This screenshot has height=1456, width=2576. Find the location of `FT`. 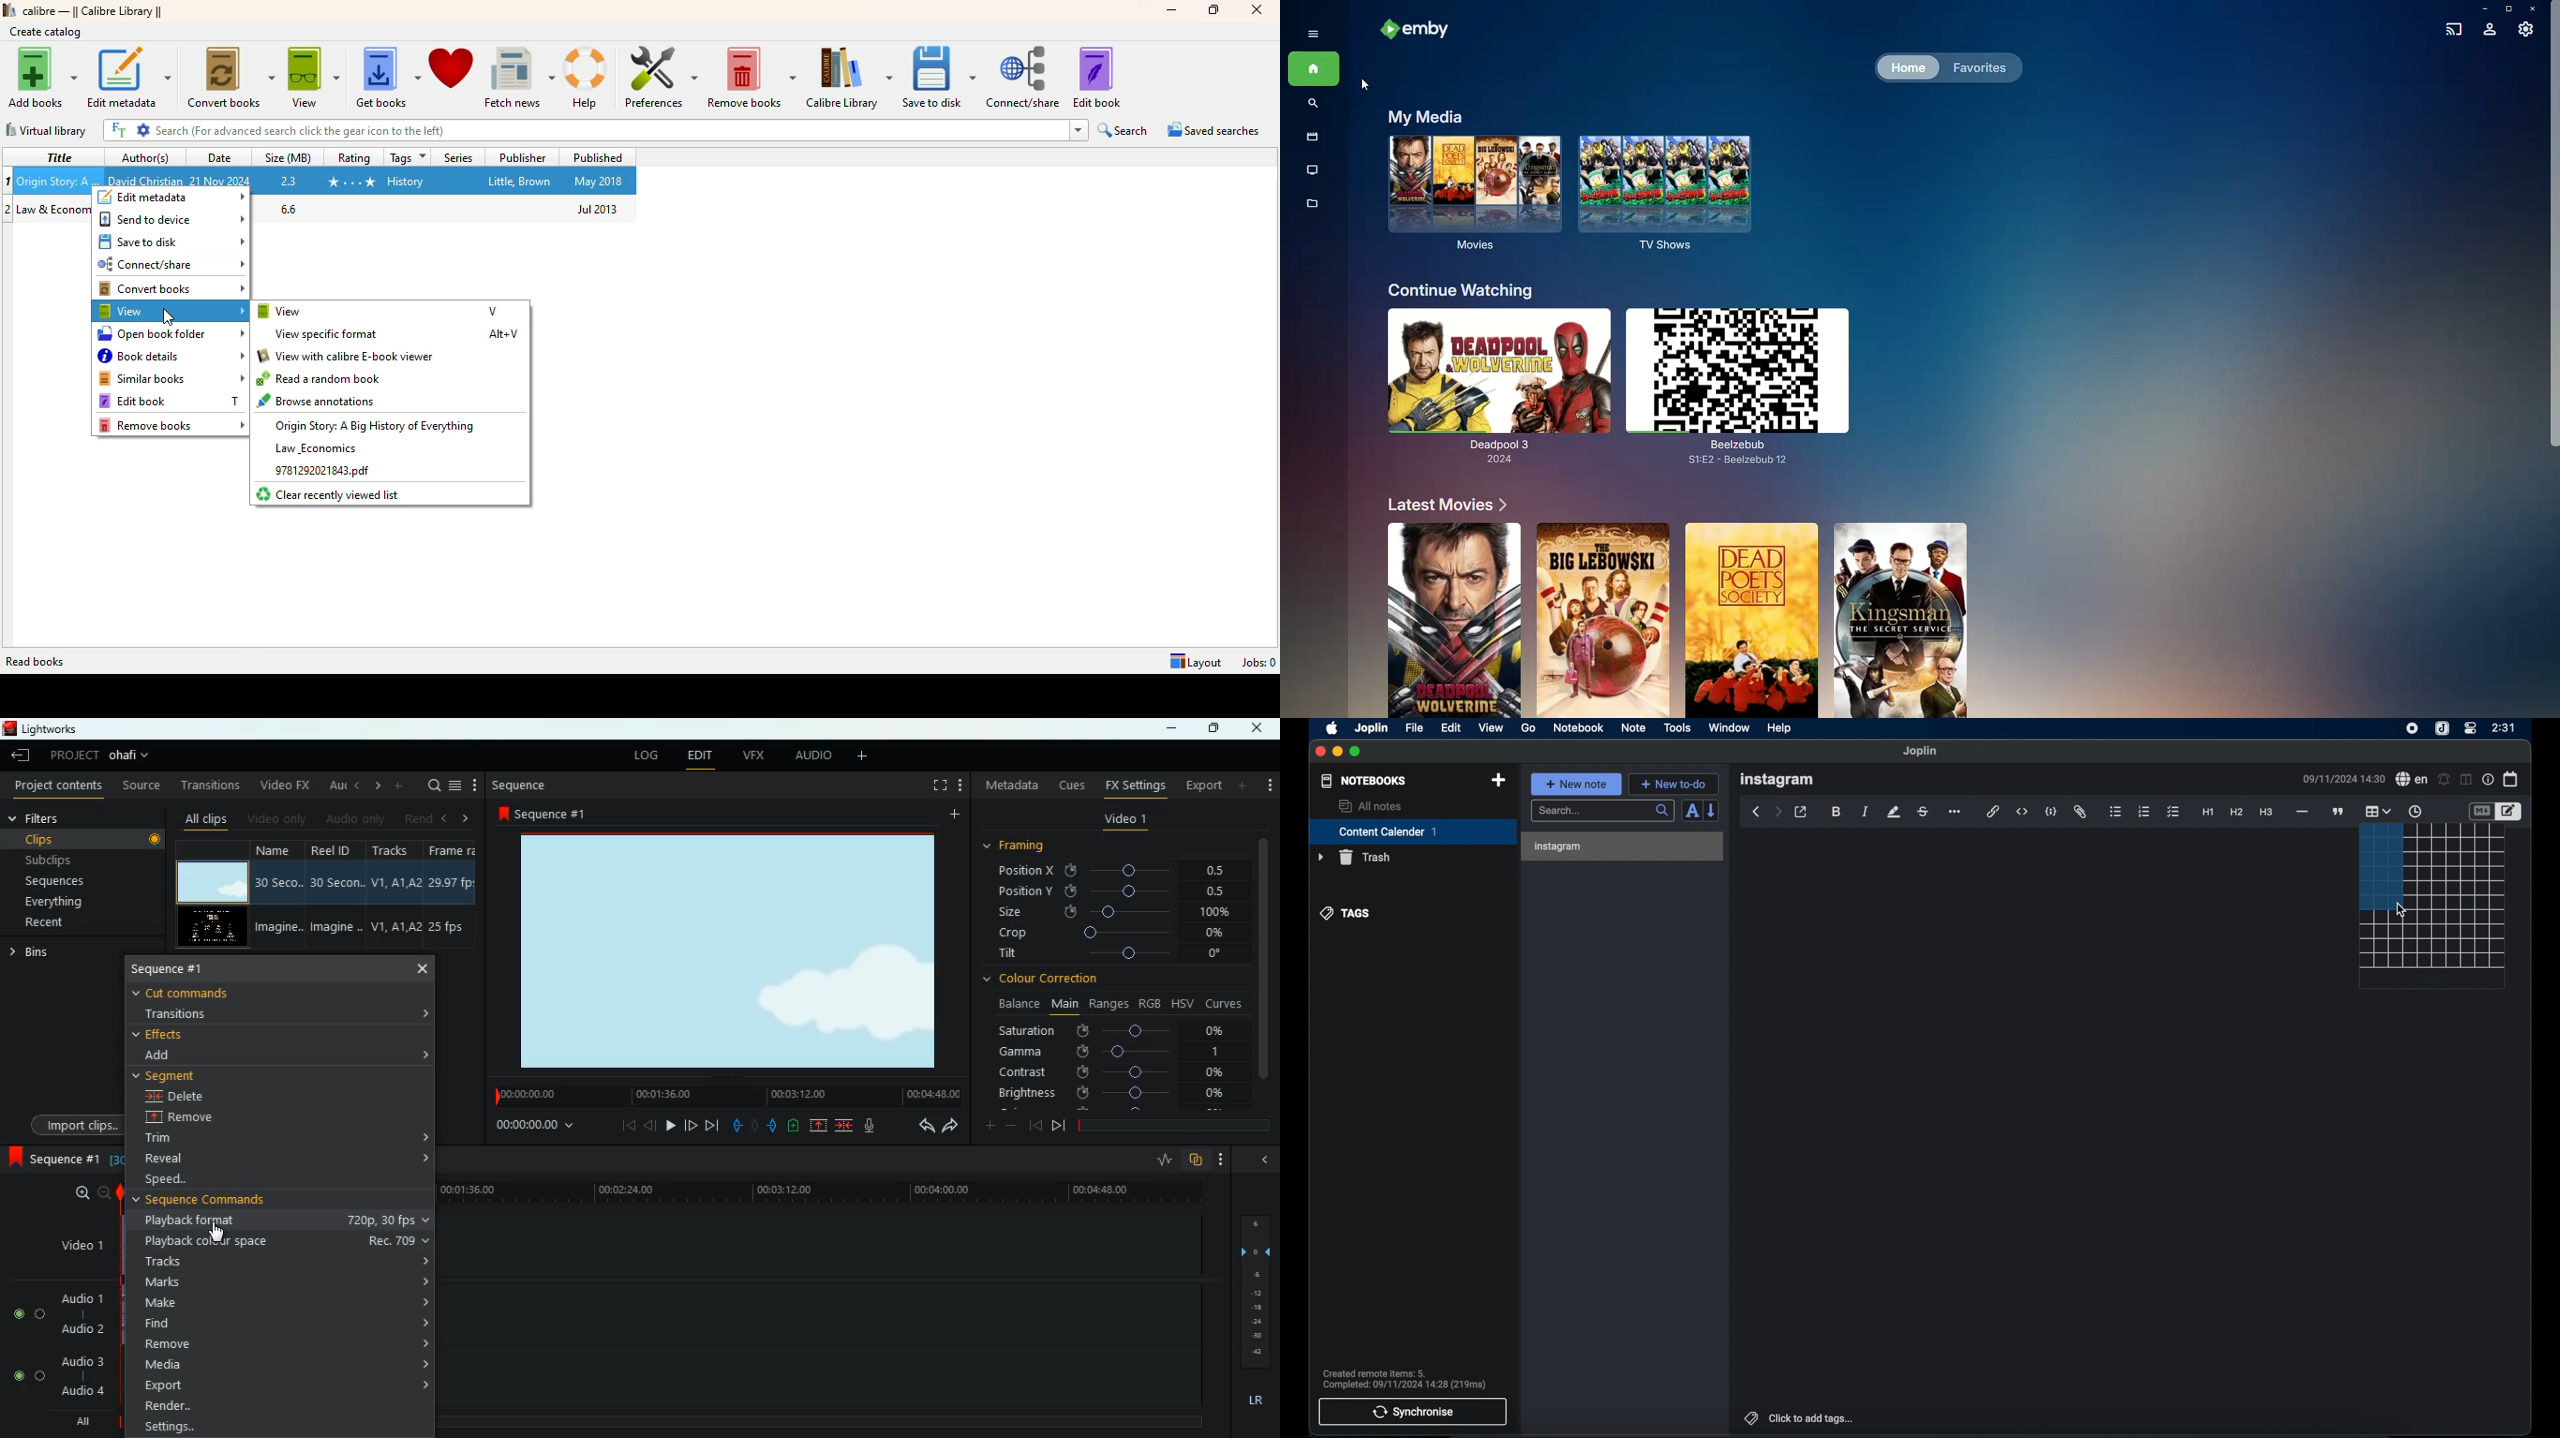

FT is located at coordinates (118, 130).